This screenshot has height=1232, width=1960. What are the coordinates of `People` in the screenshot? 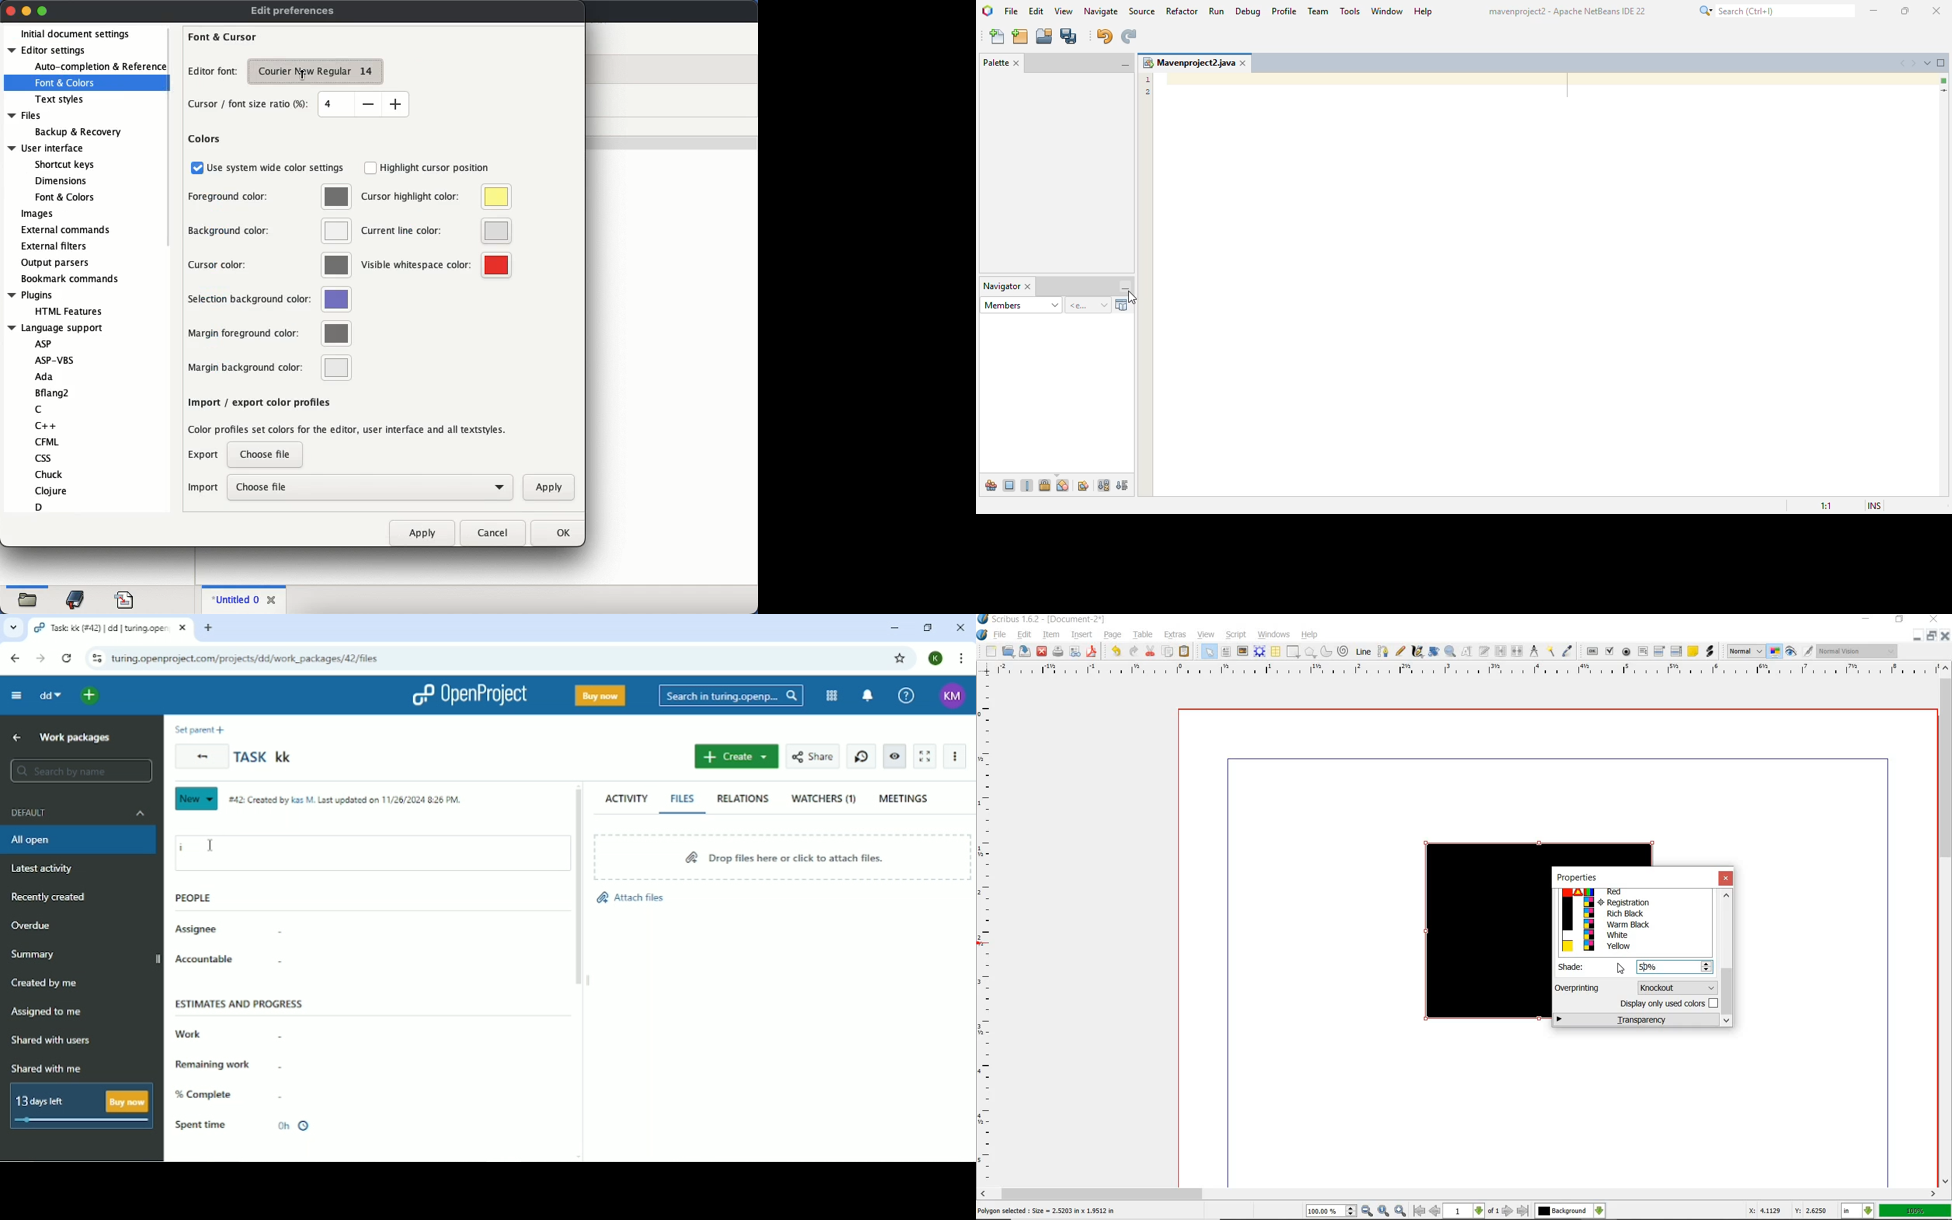 It's located at (195, 899).